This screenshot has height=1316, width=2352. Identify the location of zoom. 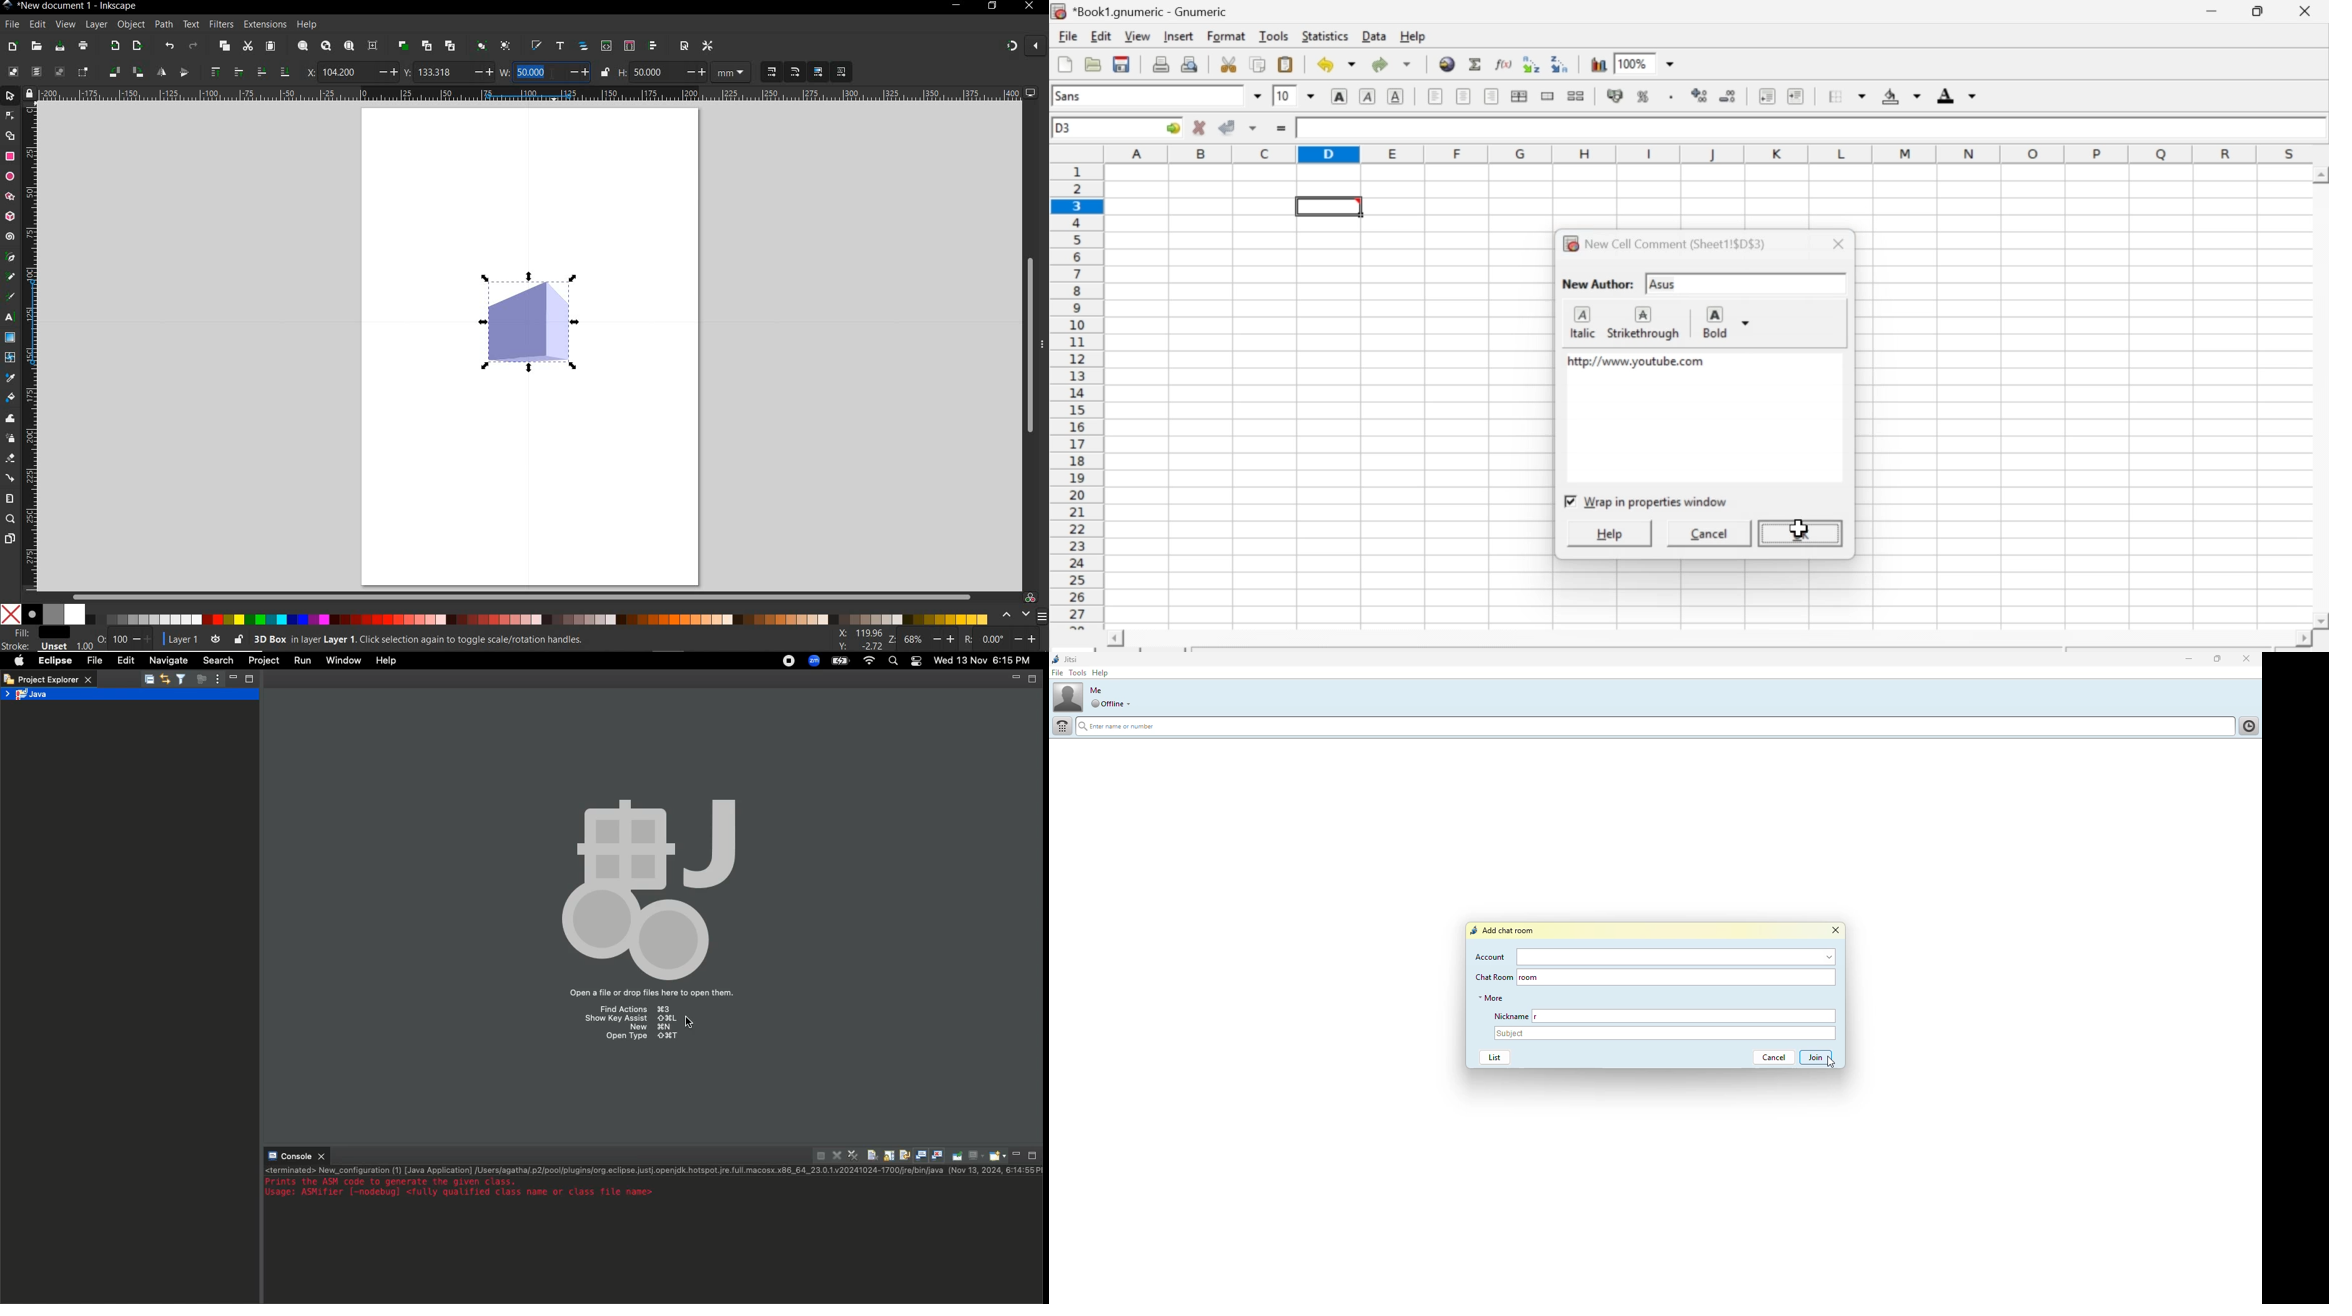
(892, 640).